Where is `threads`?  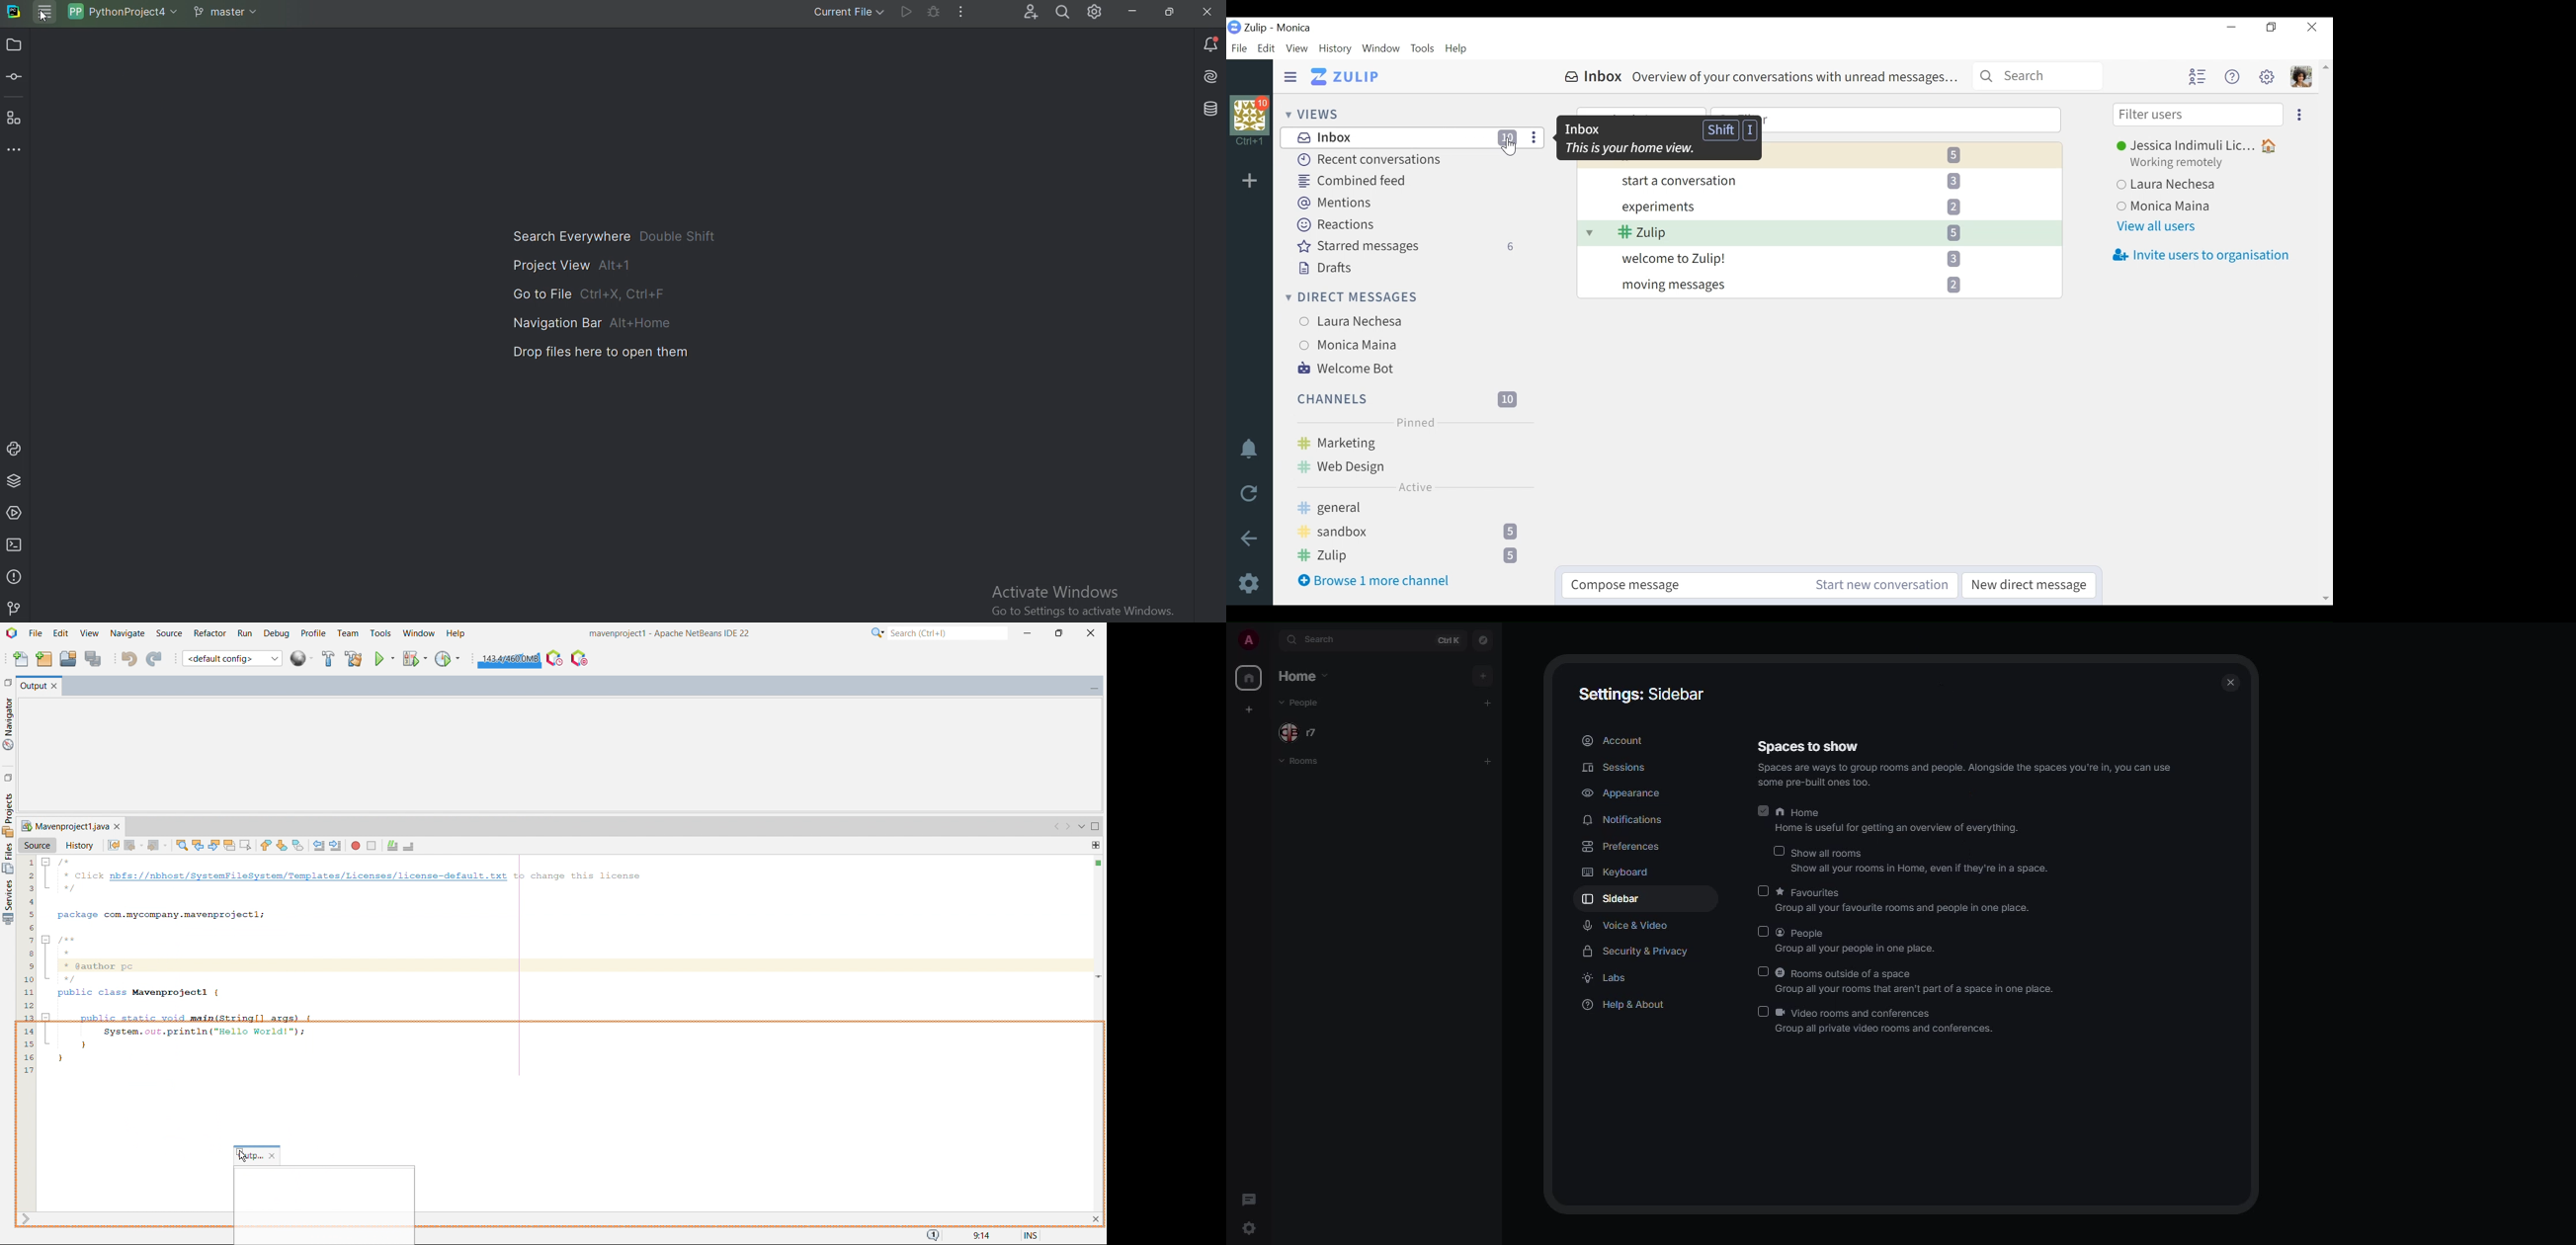 threads is located at coordinates (1250, 1201).